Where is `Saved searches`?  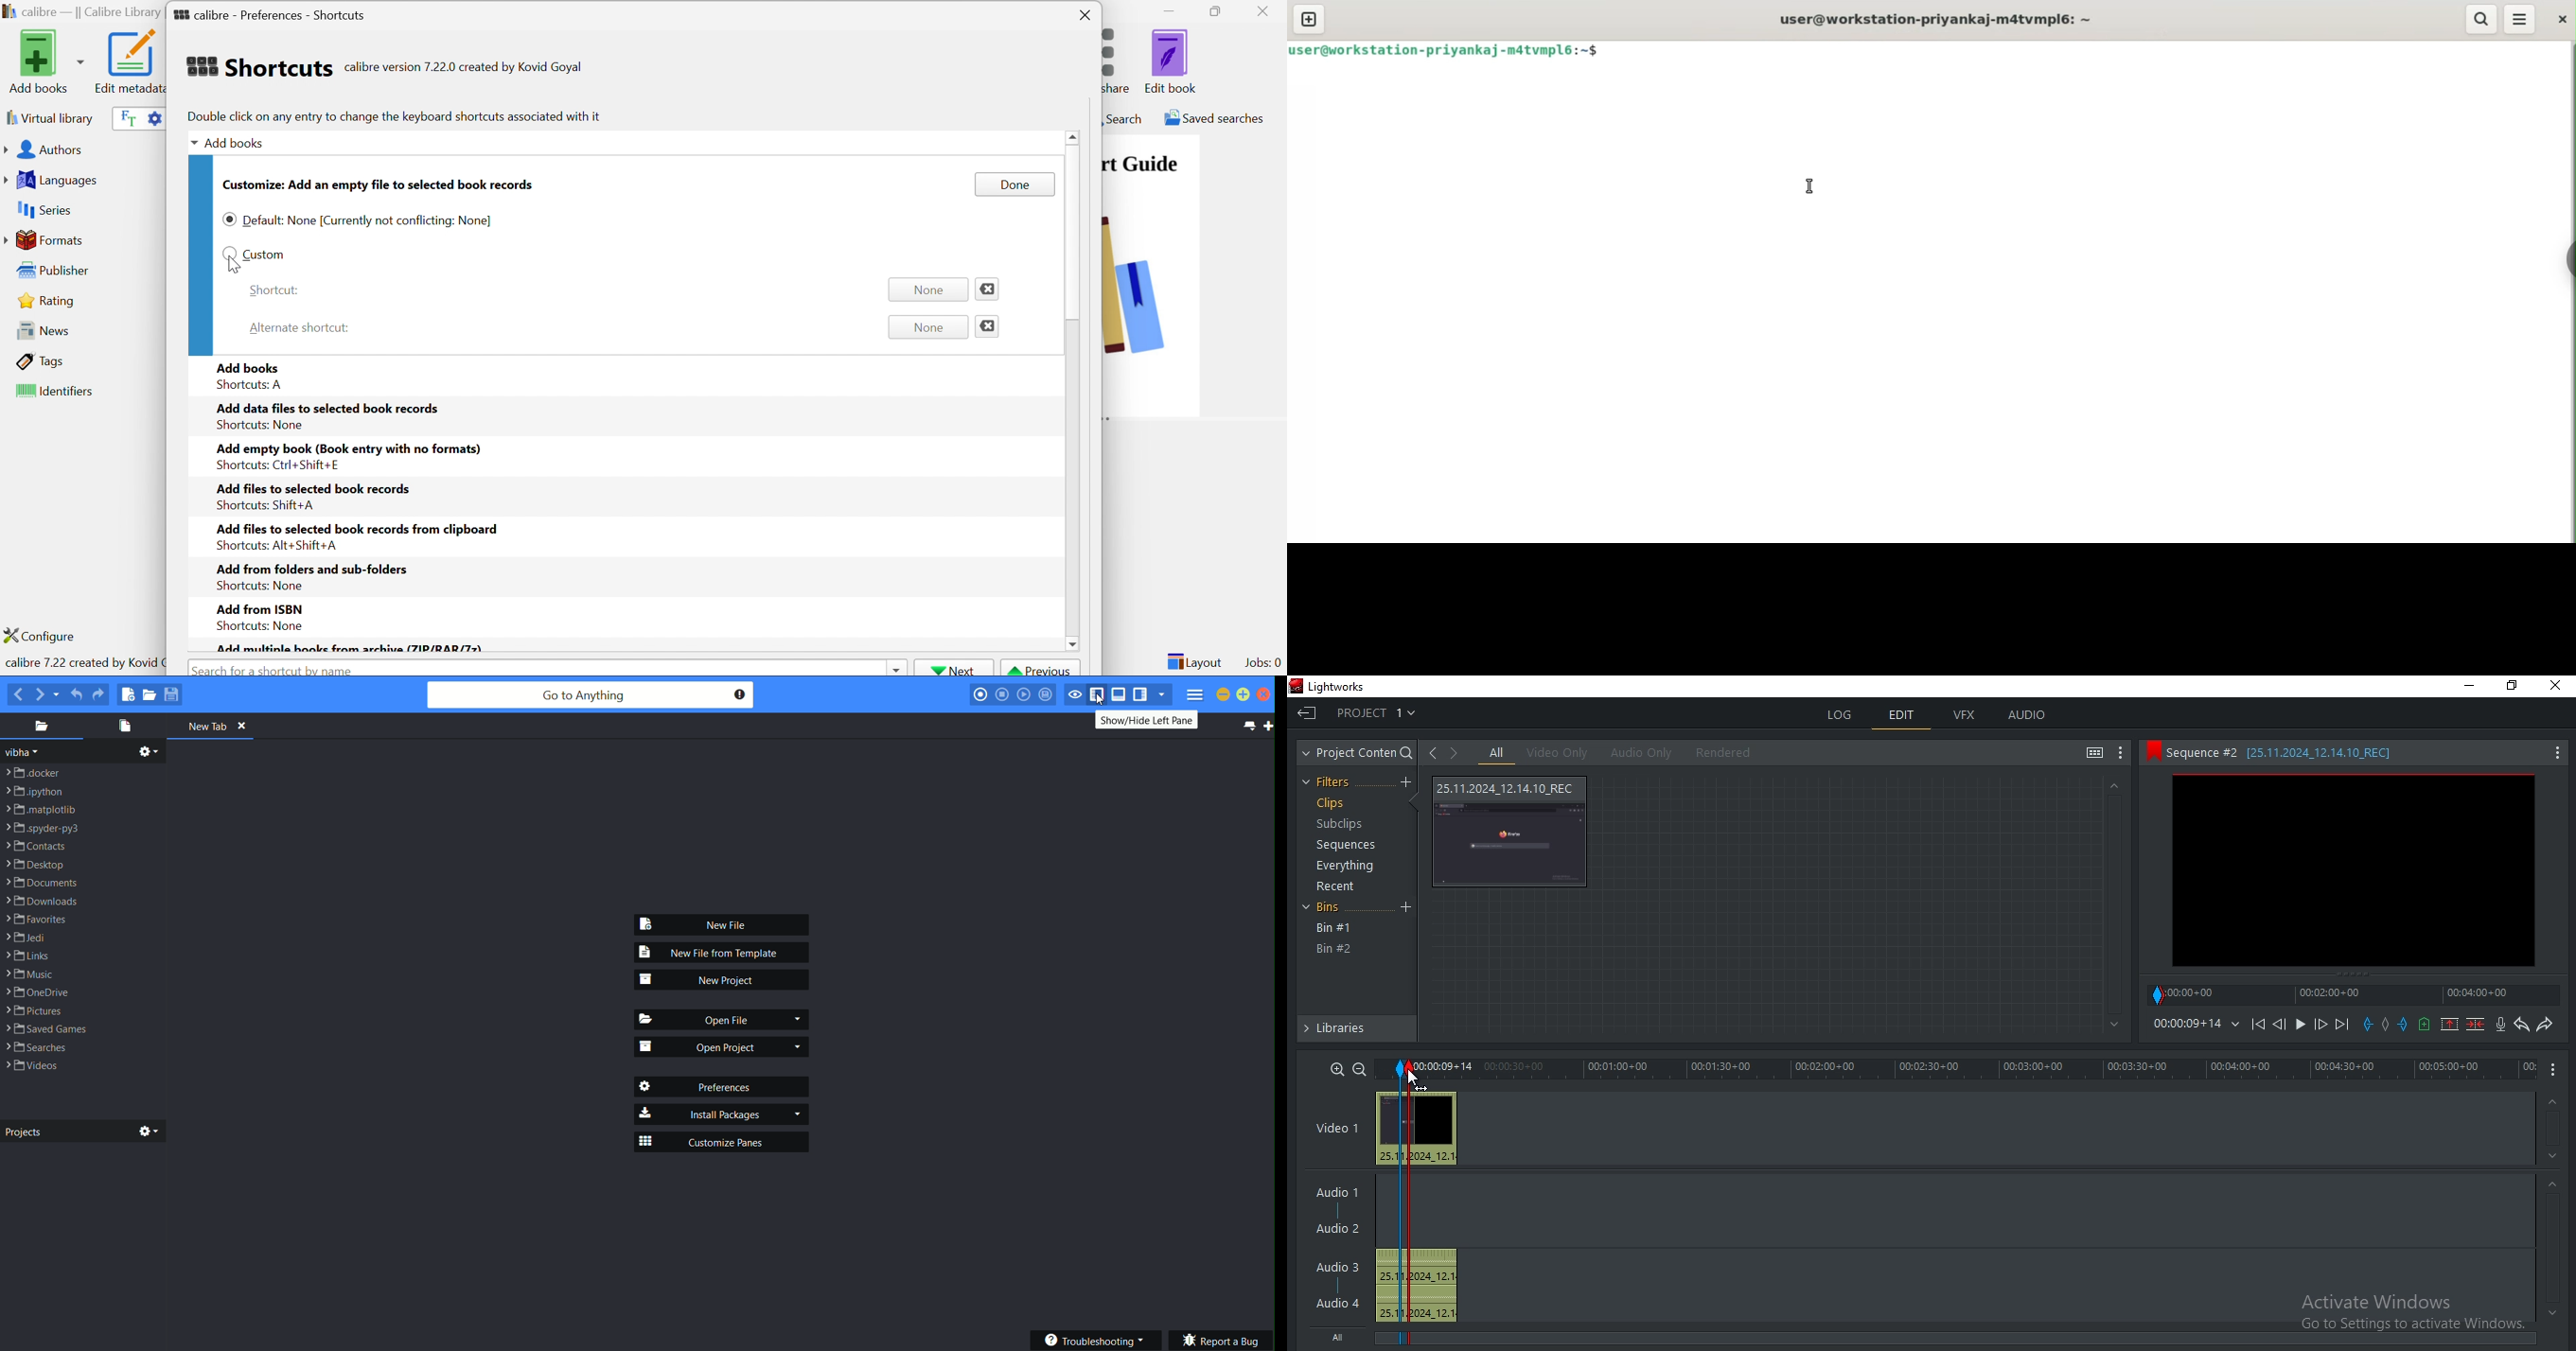
Saved searches is located at coordinates (1213, 118).